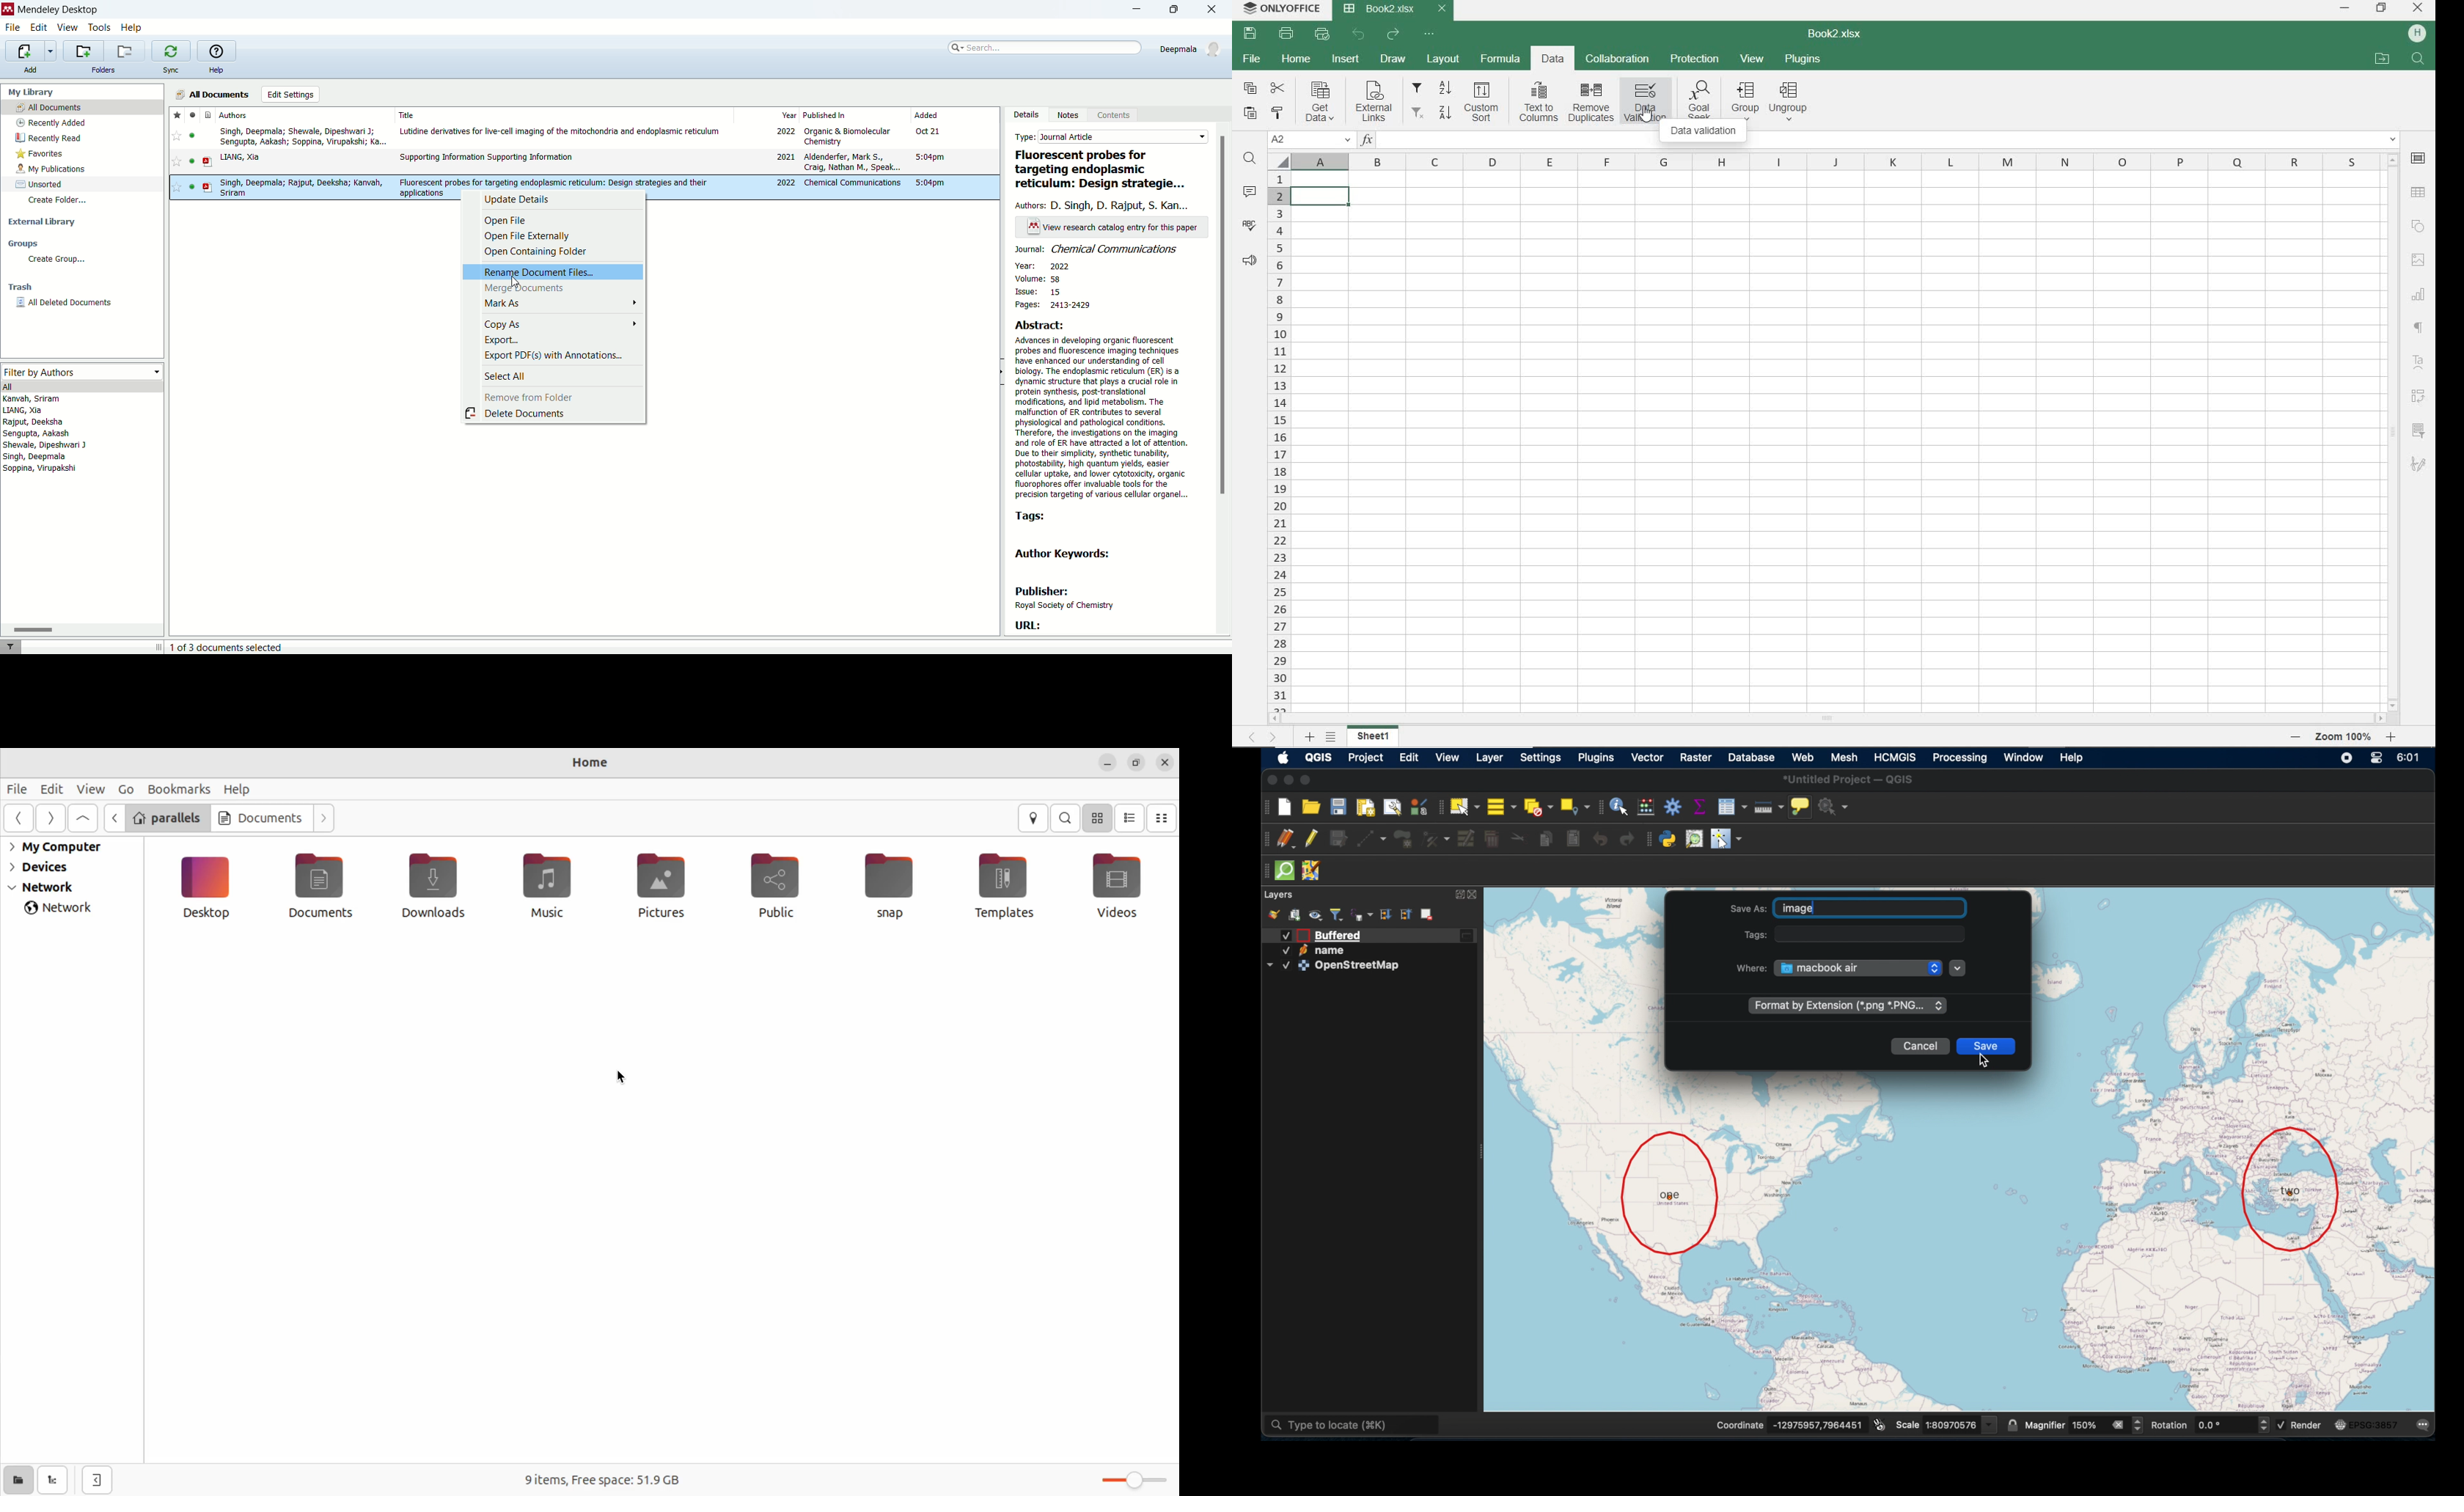 The image size is (2464, 1512). Describe the element at coordinates (323, 889) in the screenshot. I see `Documents` at that location.